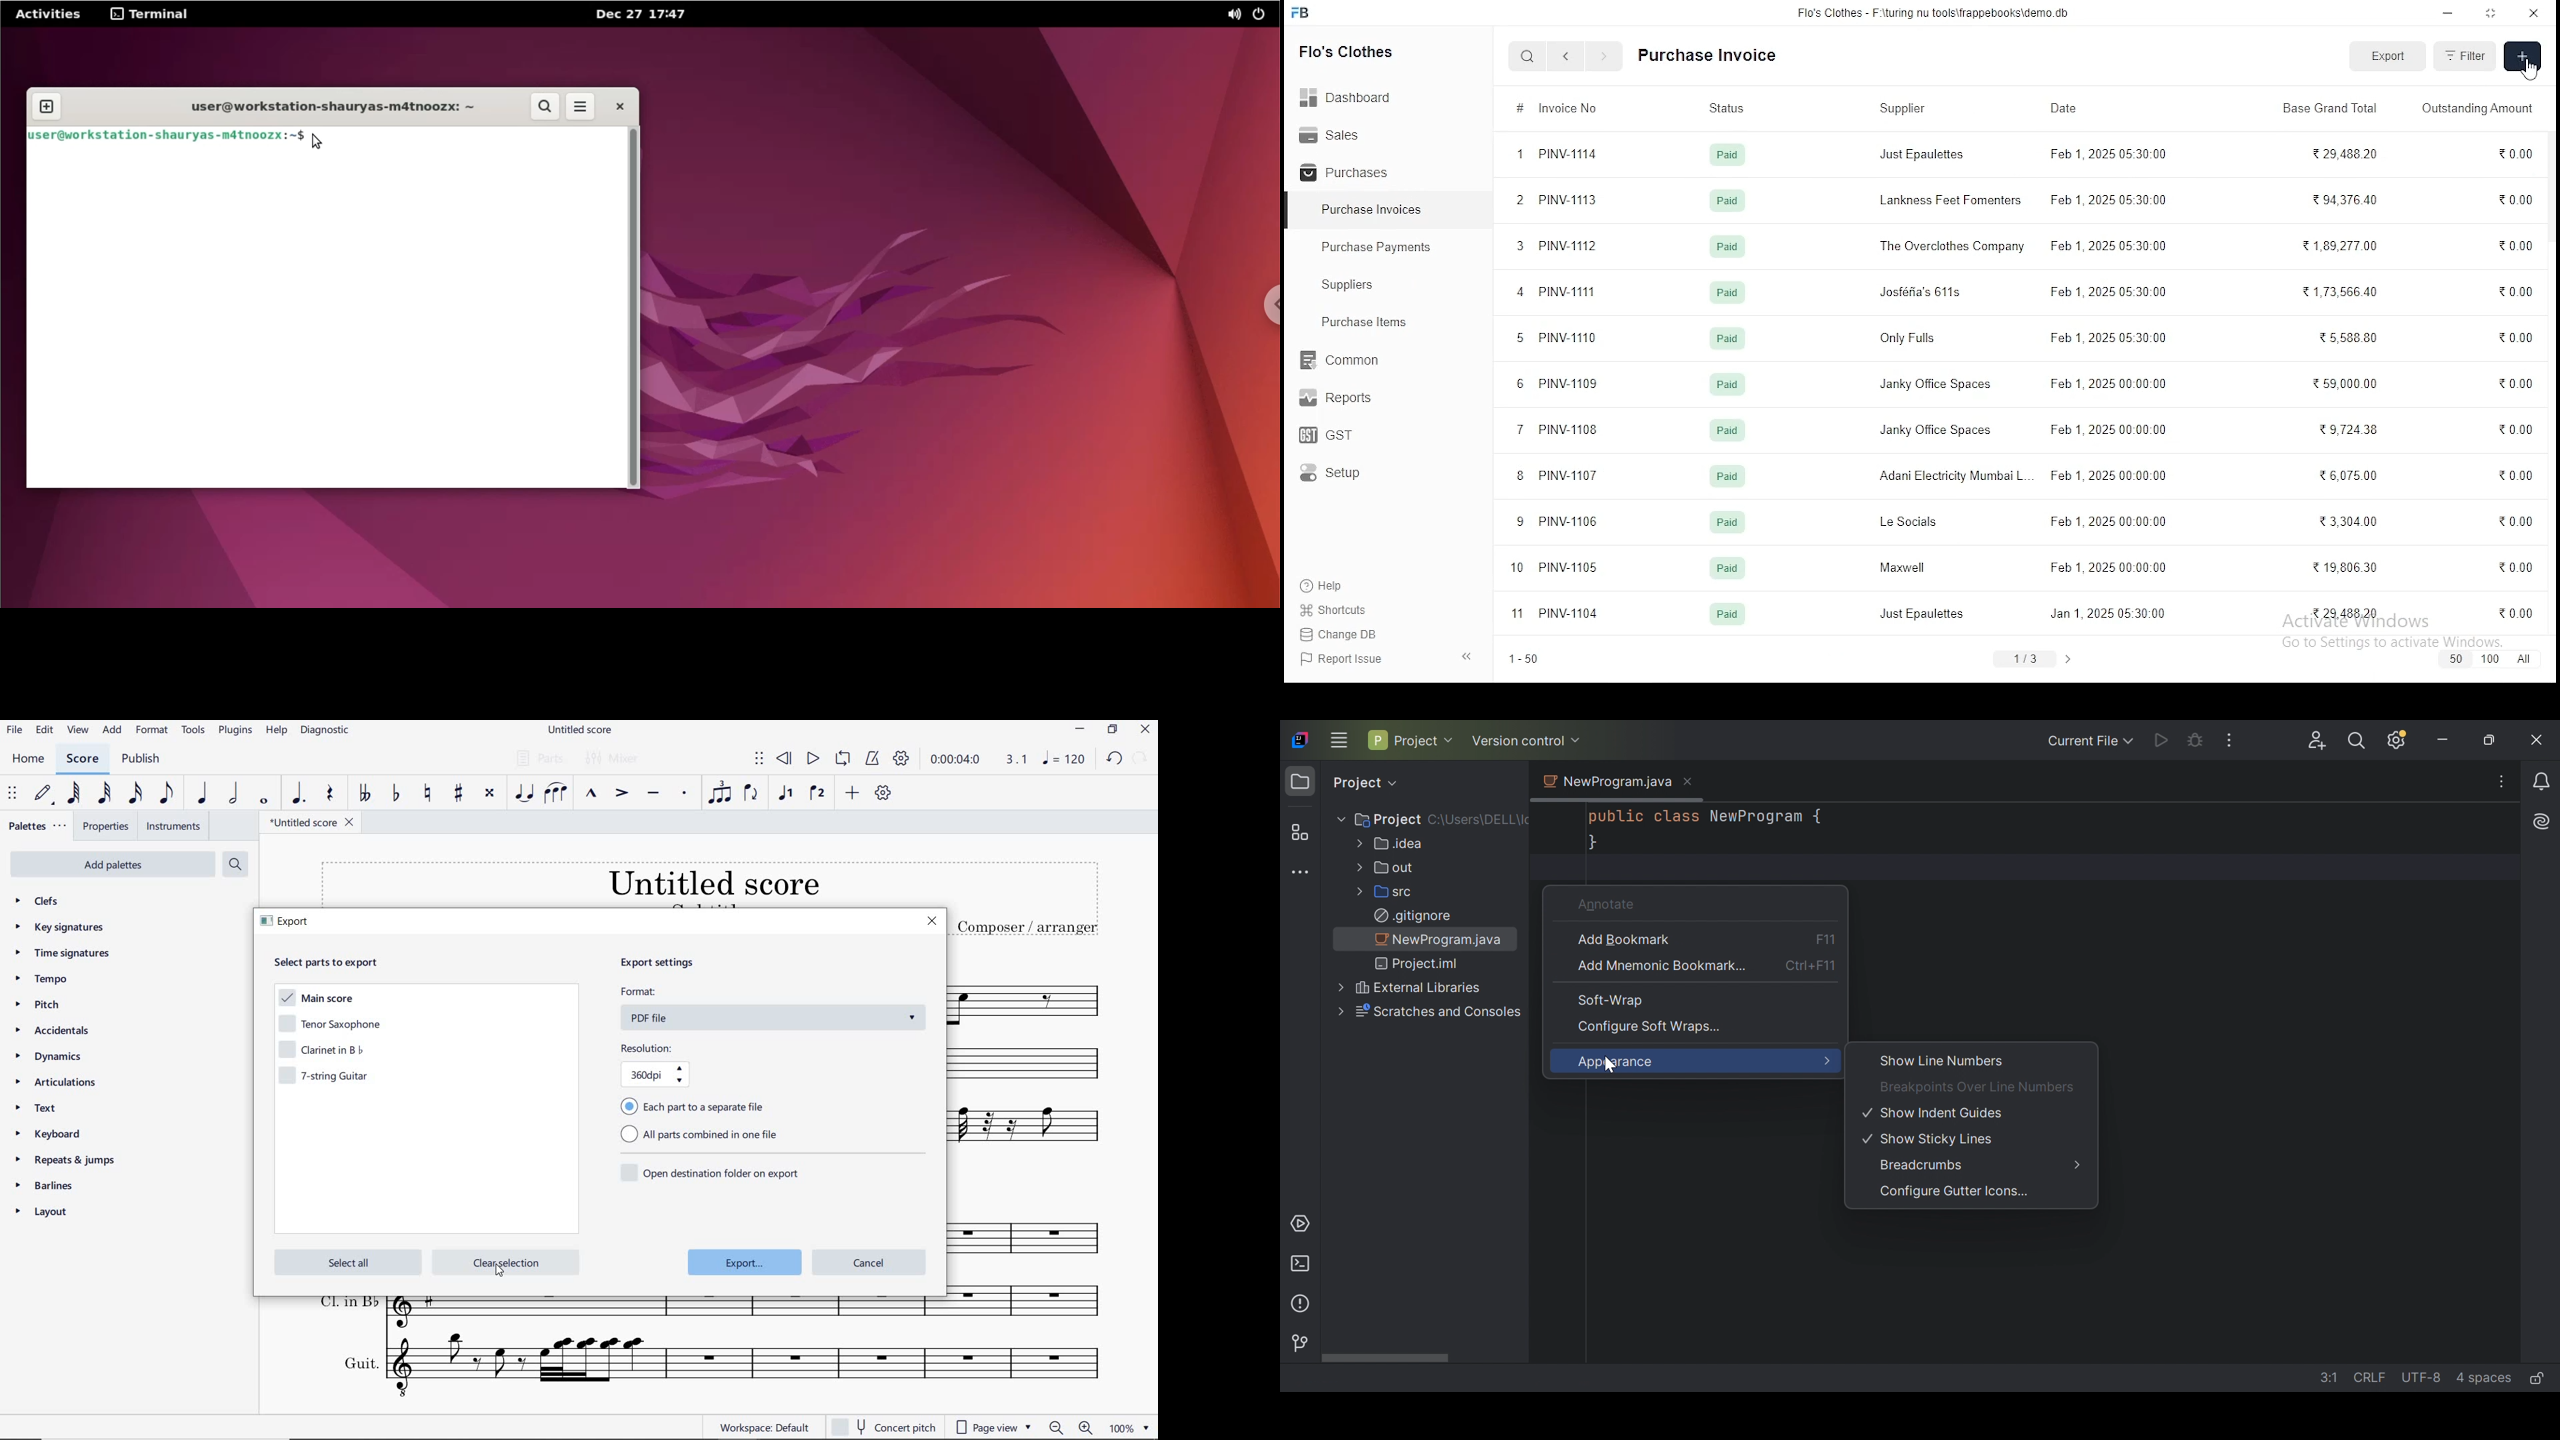  I want to click on help, so click(1326, 583).